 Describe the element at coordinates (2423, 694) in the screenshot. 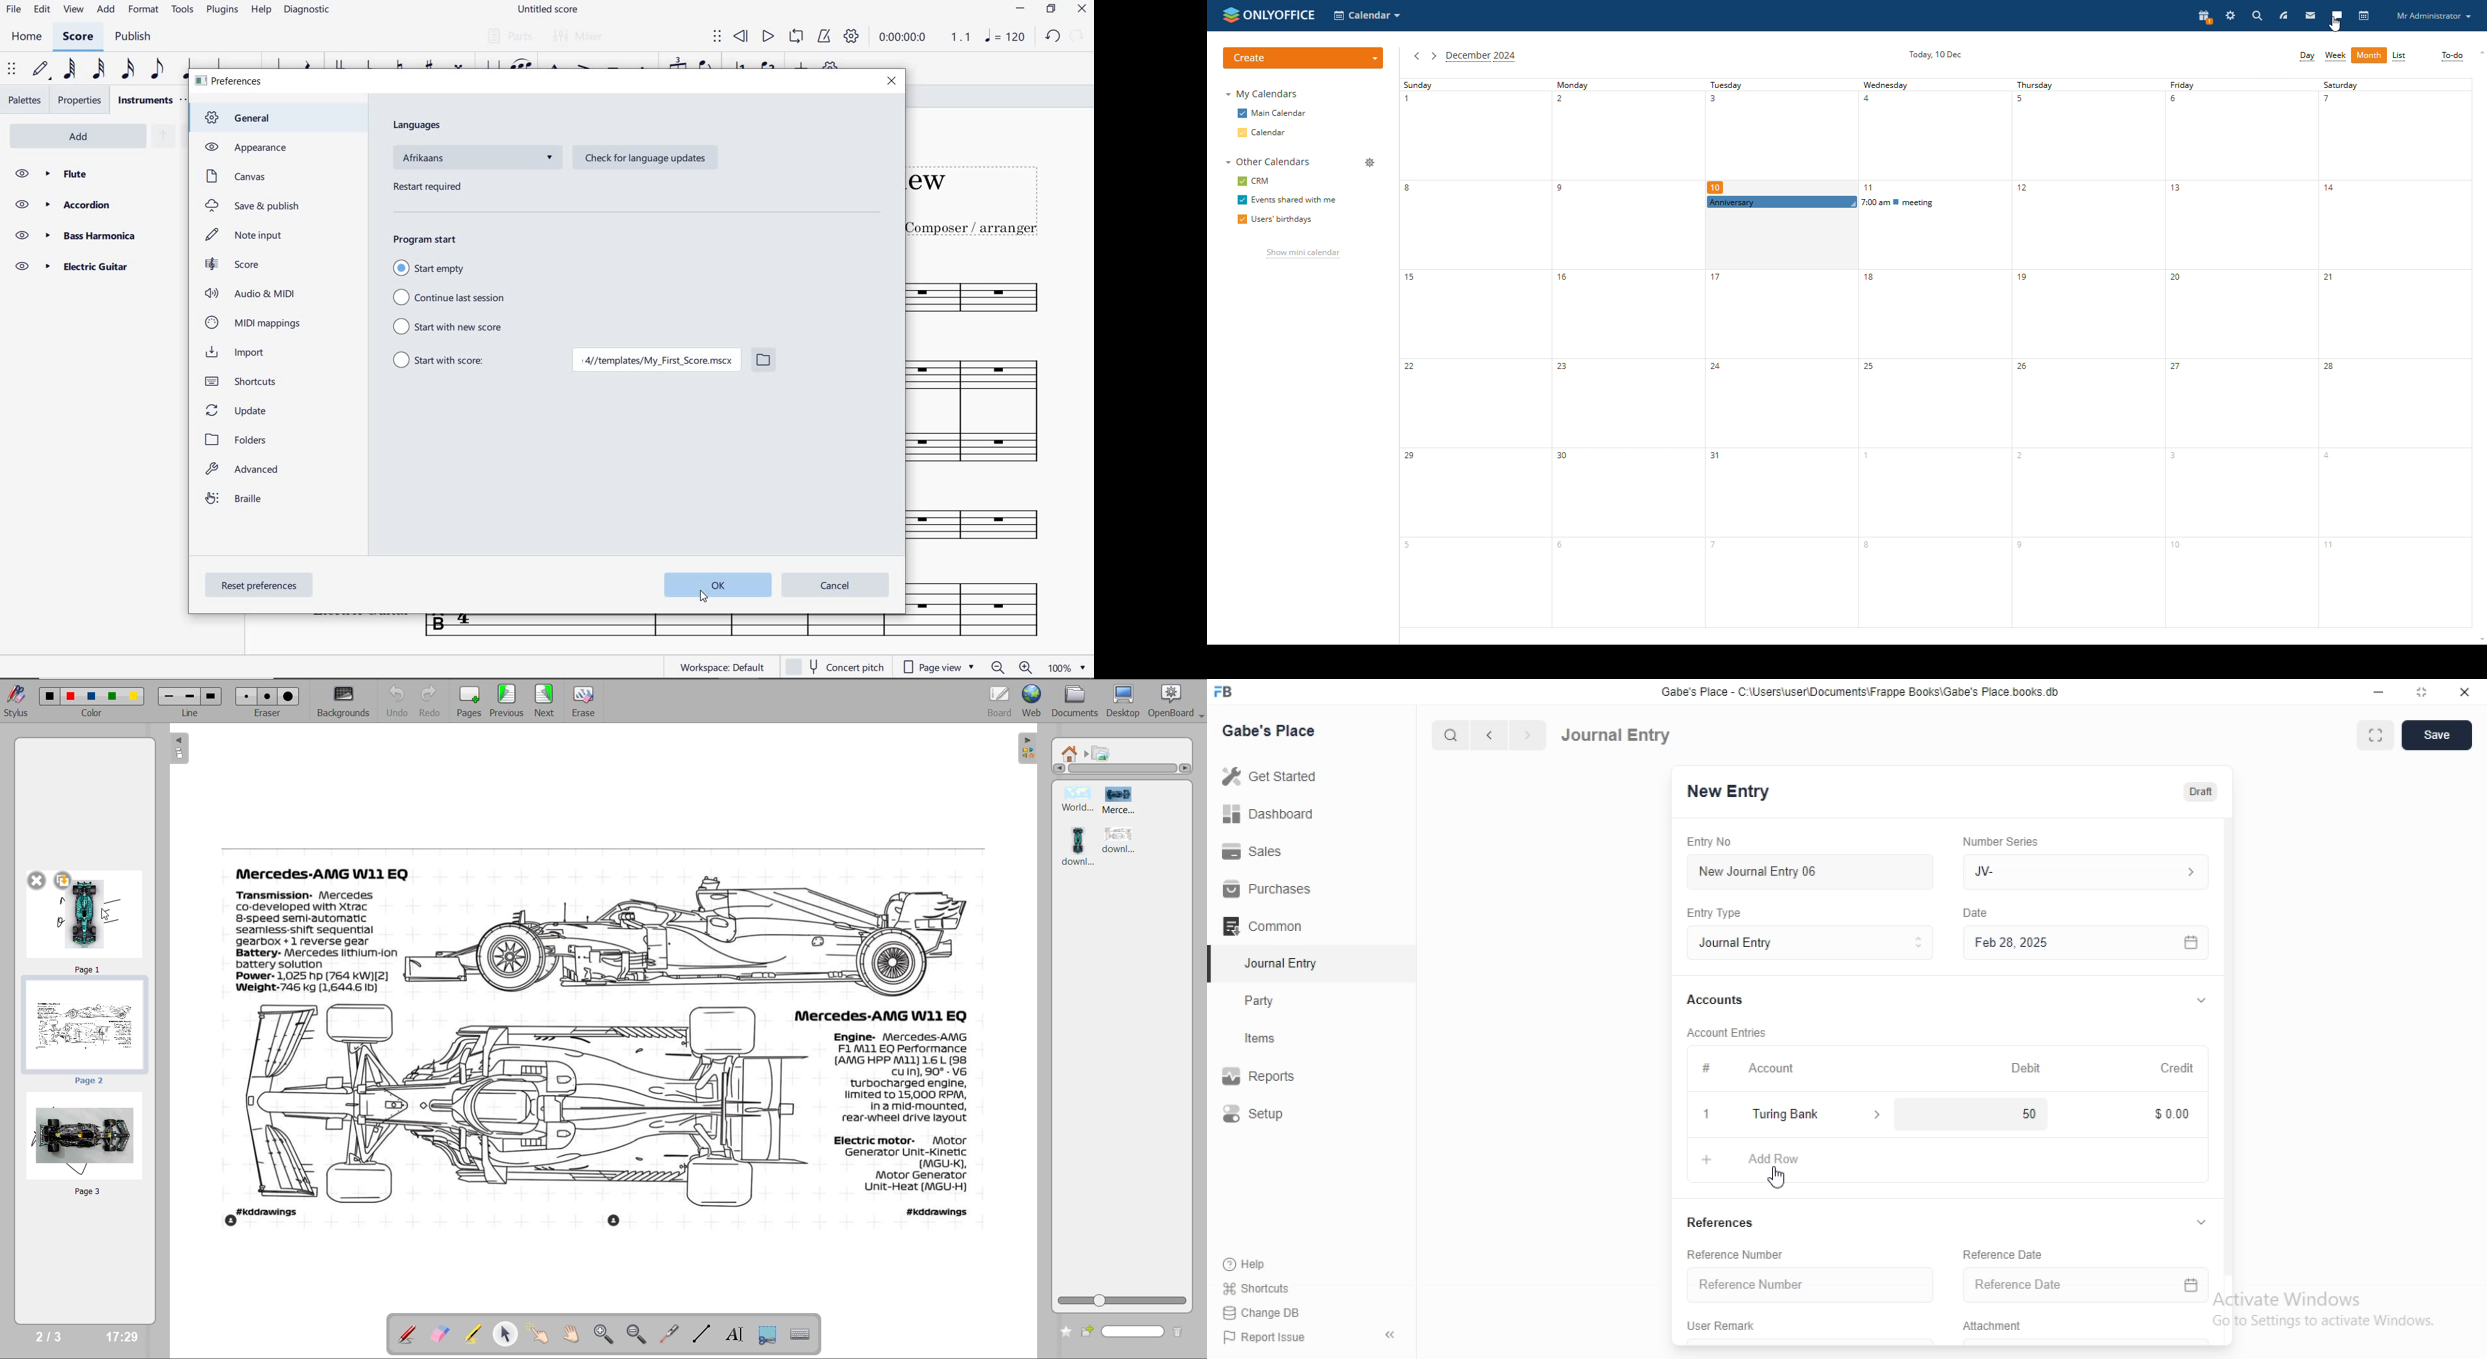

I see `restore down` at that location.